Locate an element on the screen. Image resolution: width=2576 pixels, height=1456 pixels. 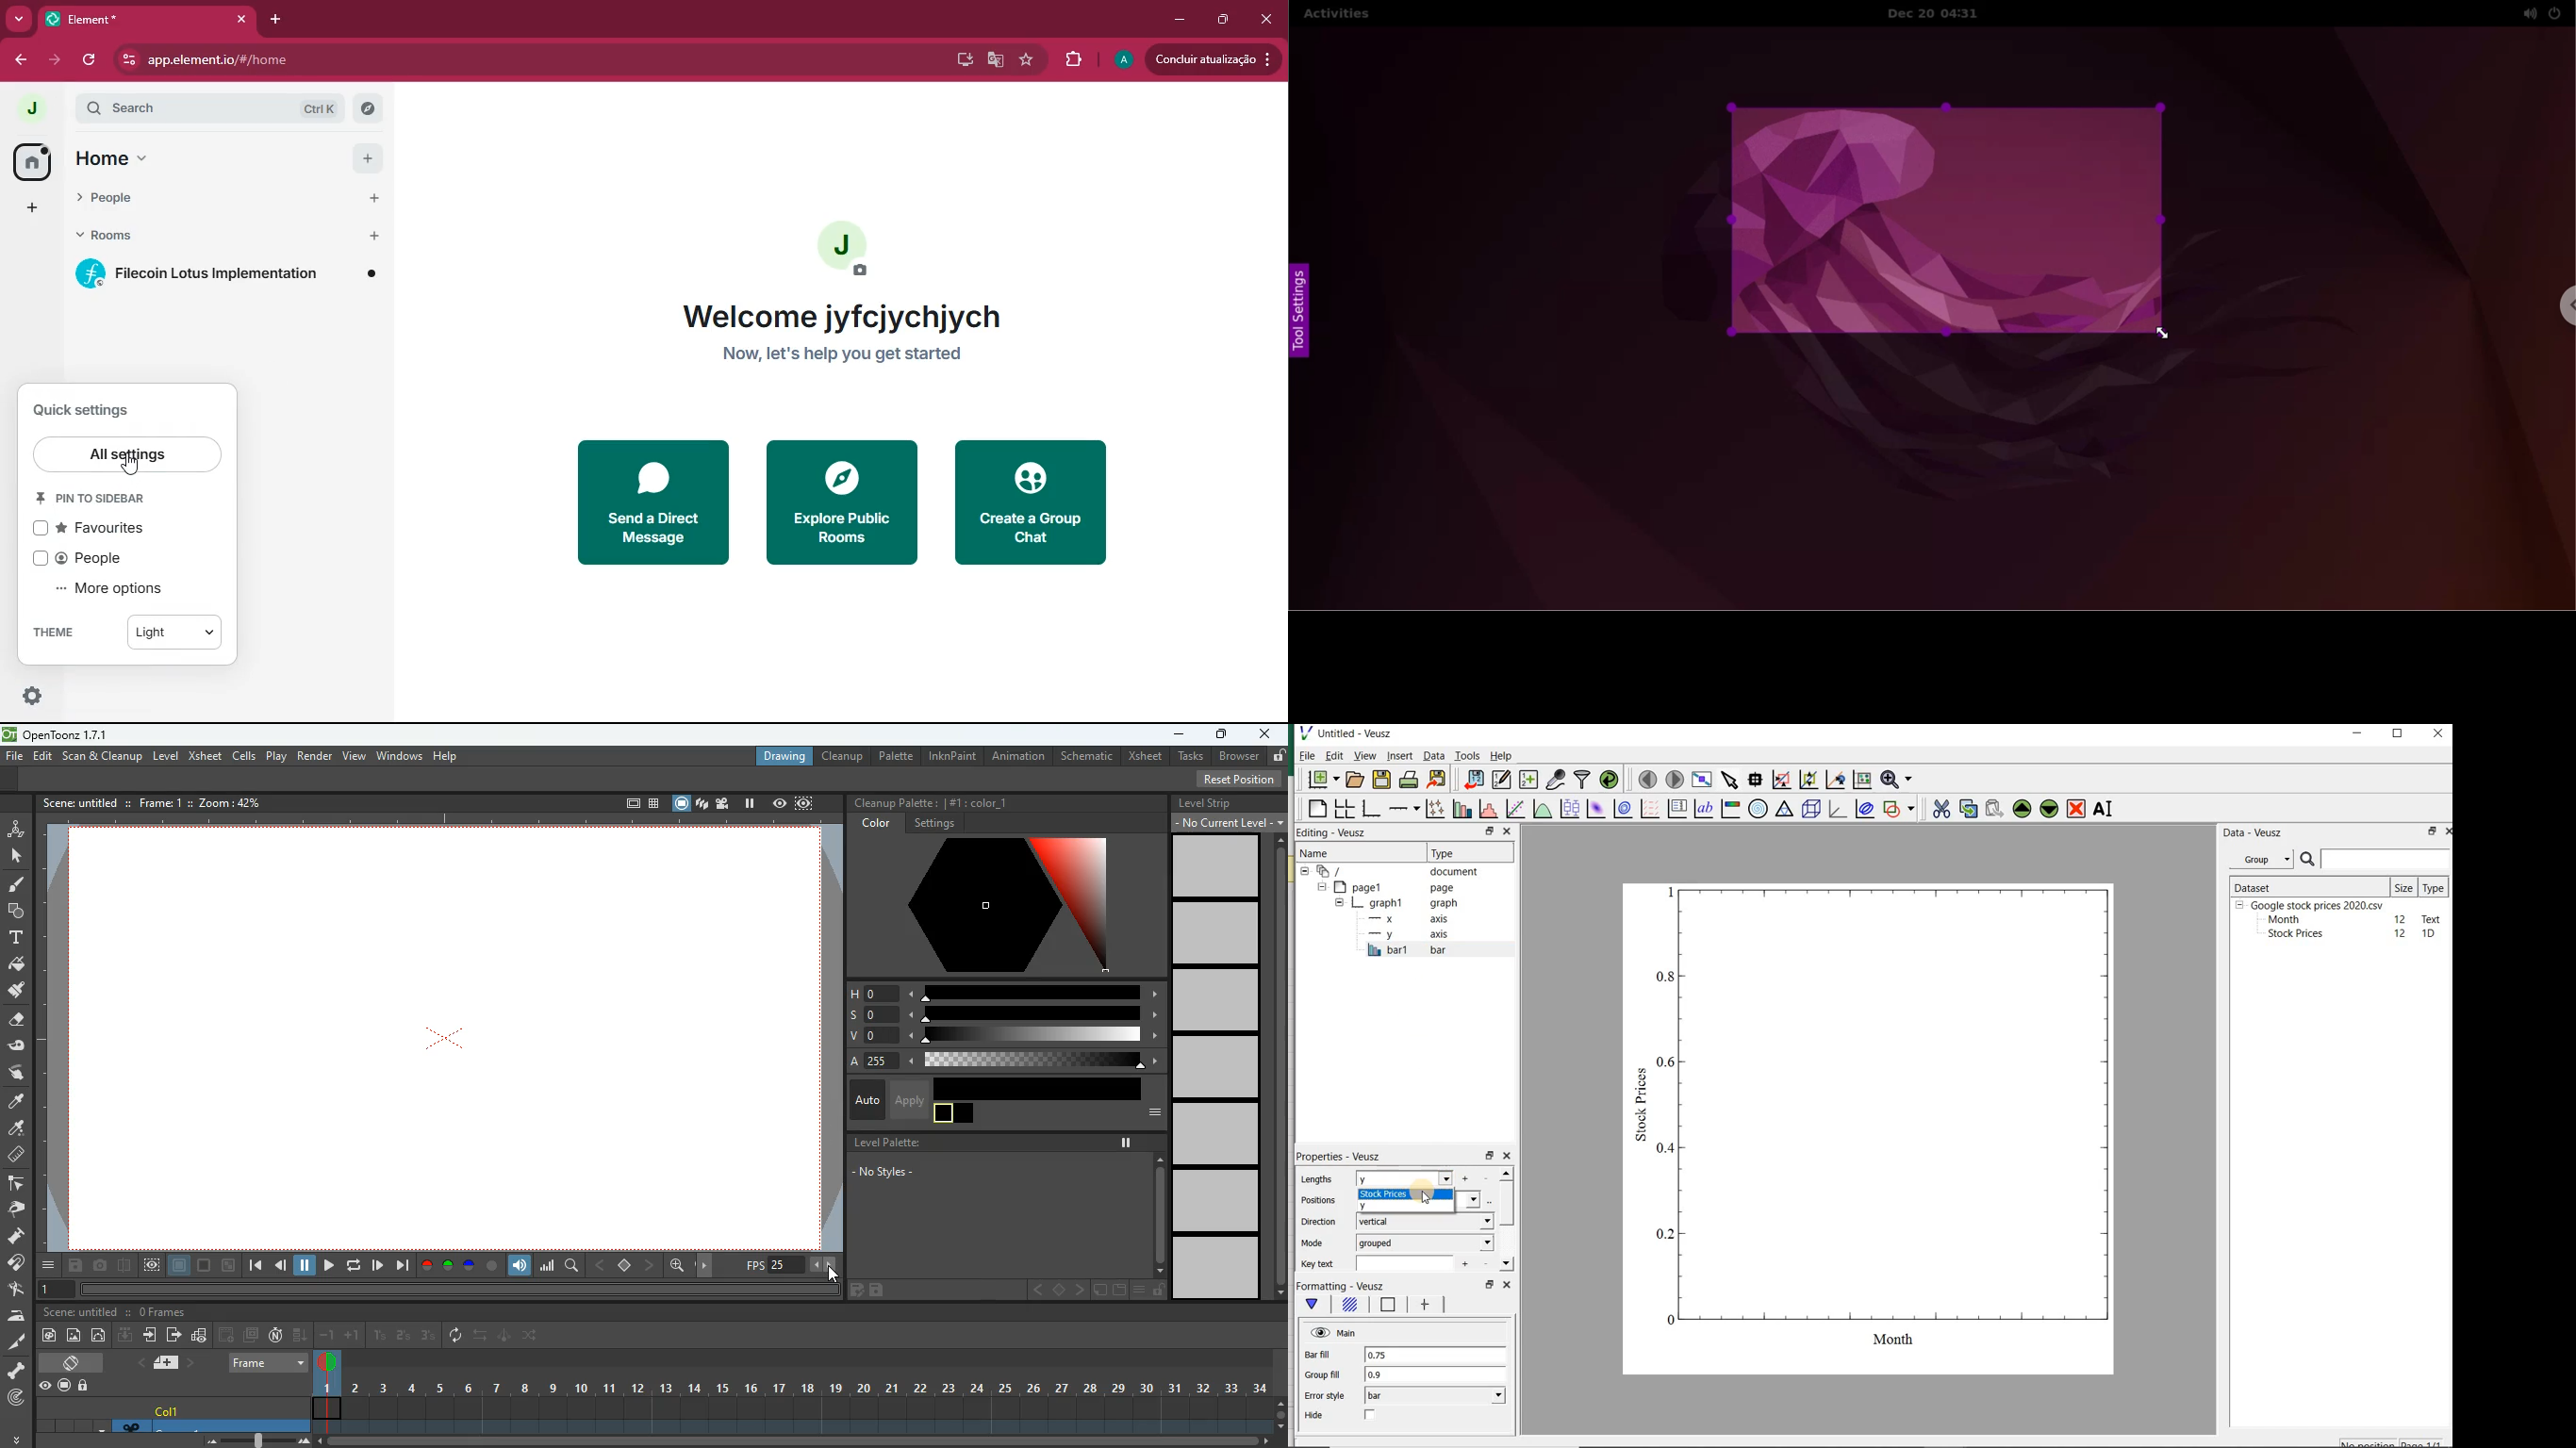
arrange graphs in a grid is located at coordinates (1343, 809).